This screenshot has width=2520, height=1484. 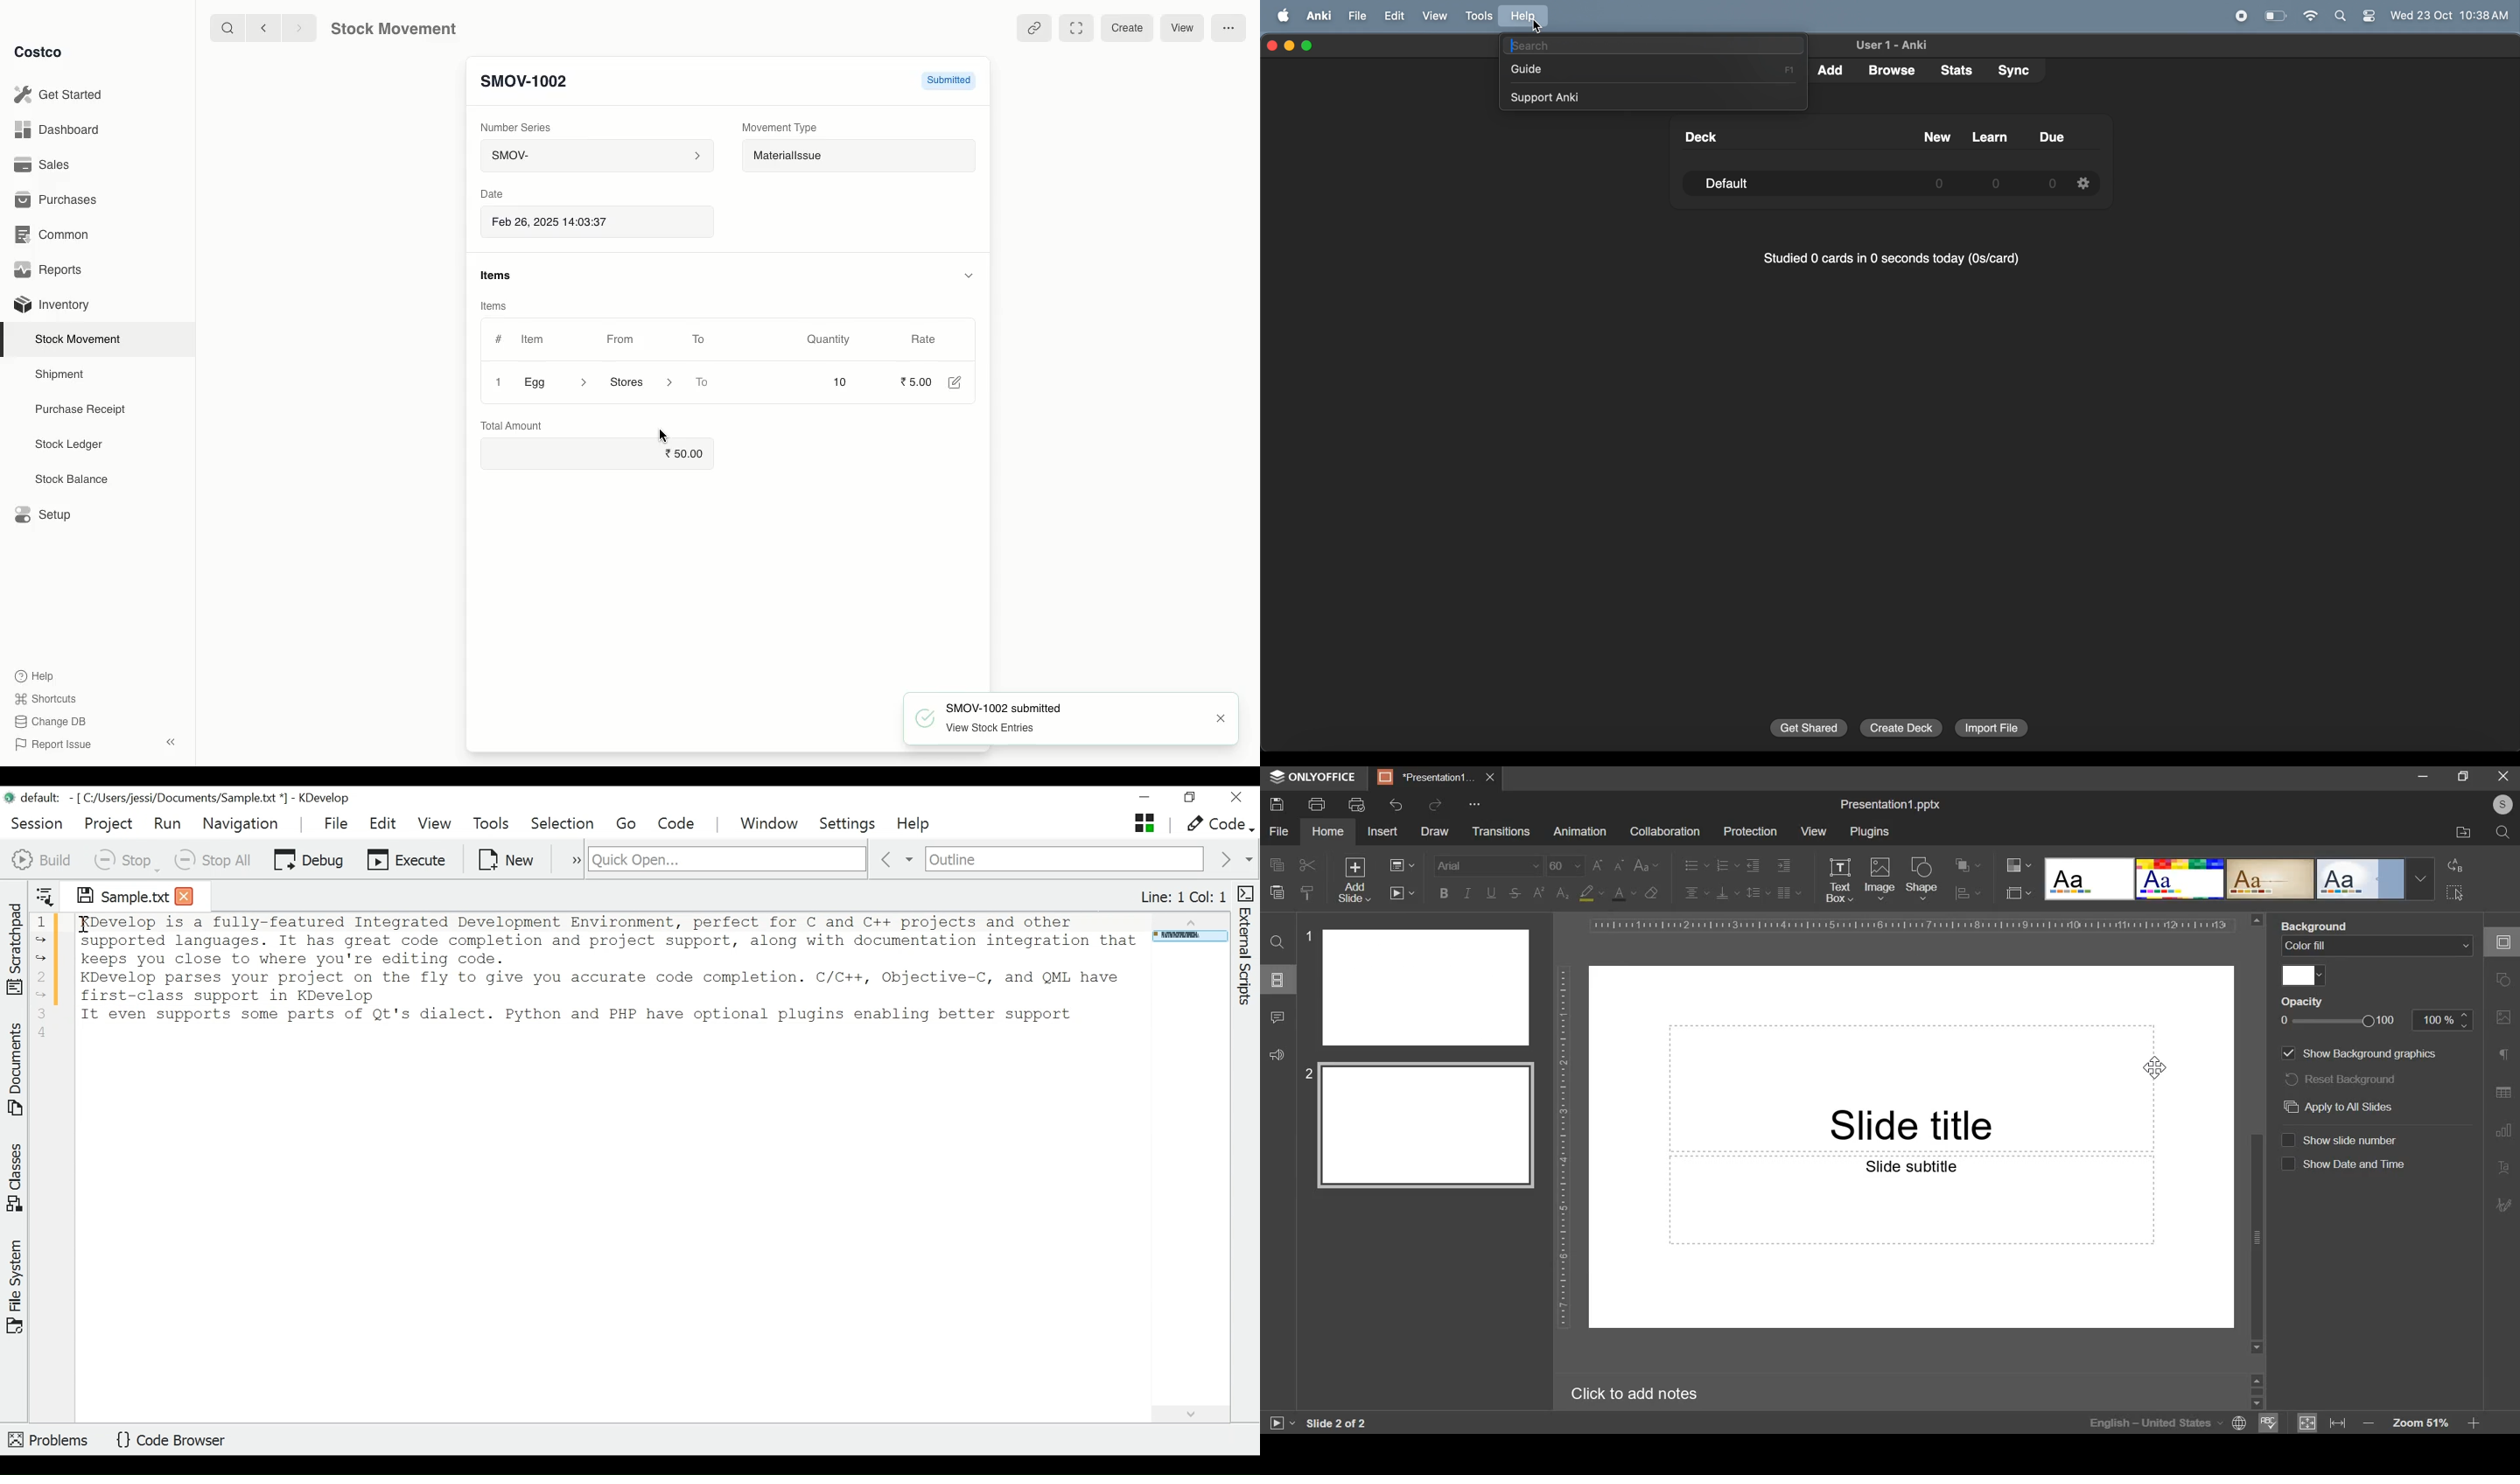 I want to click on exit, so click(x=2504, y=775).